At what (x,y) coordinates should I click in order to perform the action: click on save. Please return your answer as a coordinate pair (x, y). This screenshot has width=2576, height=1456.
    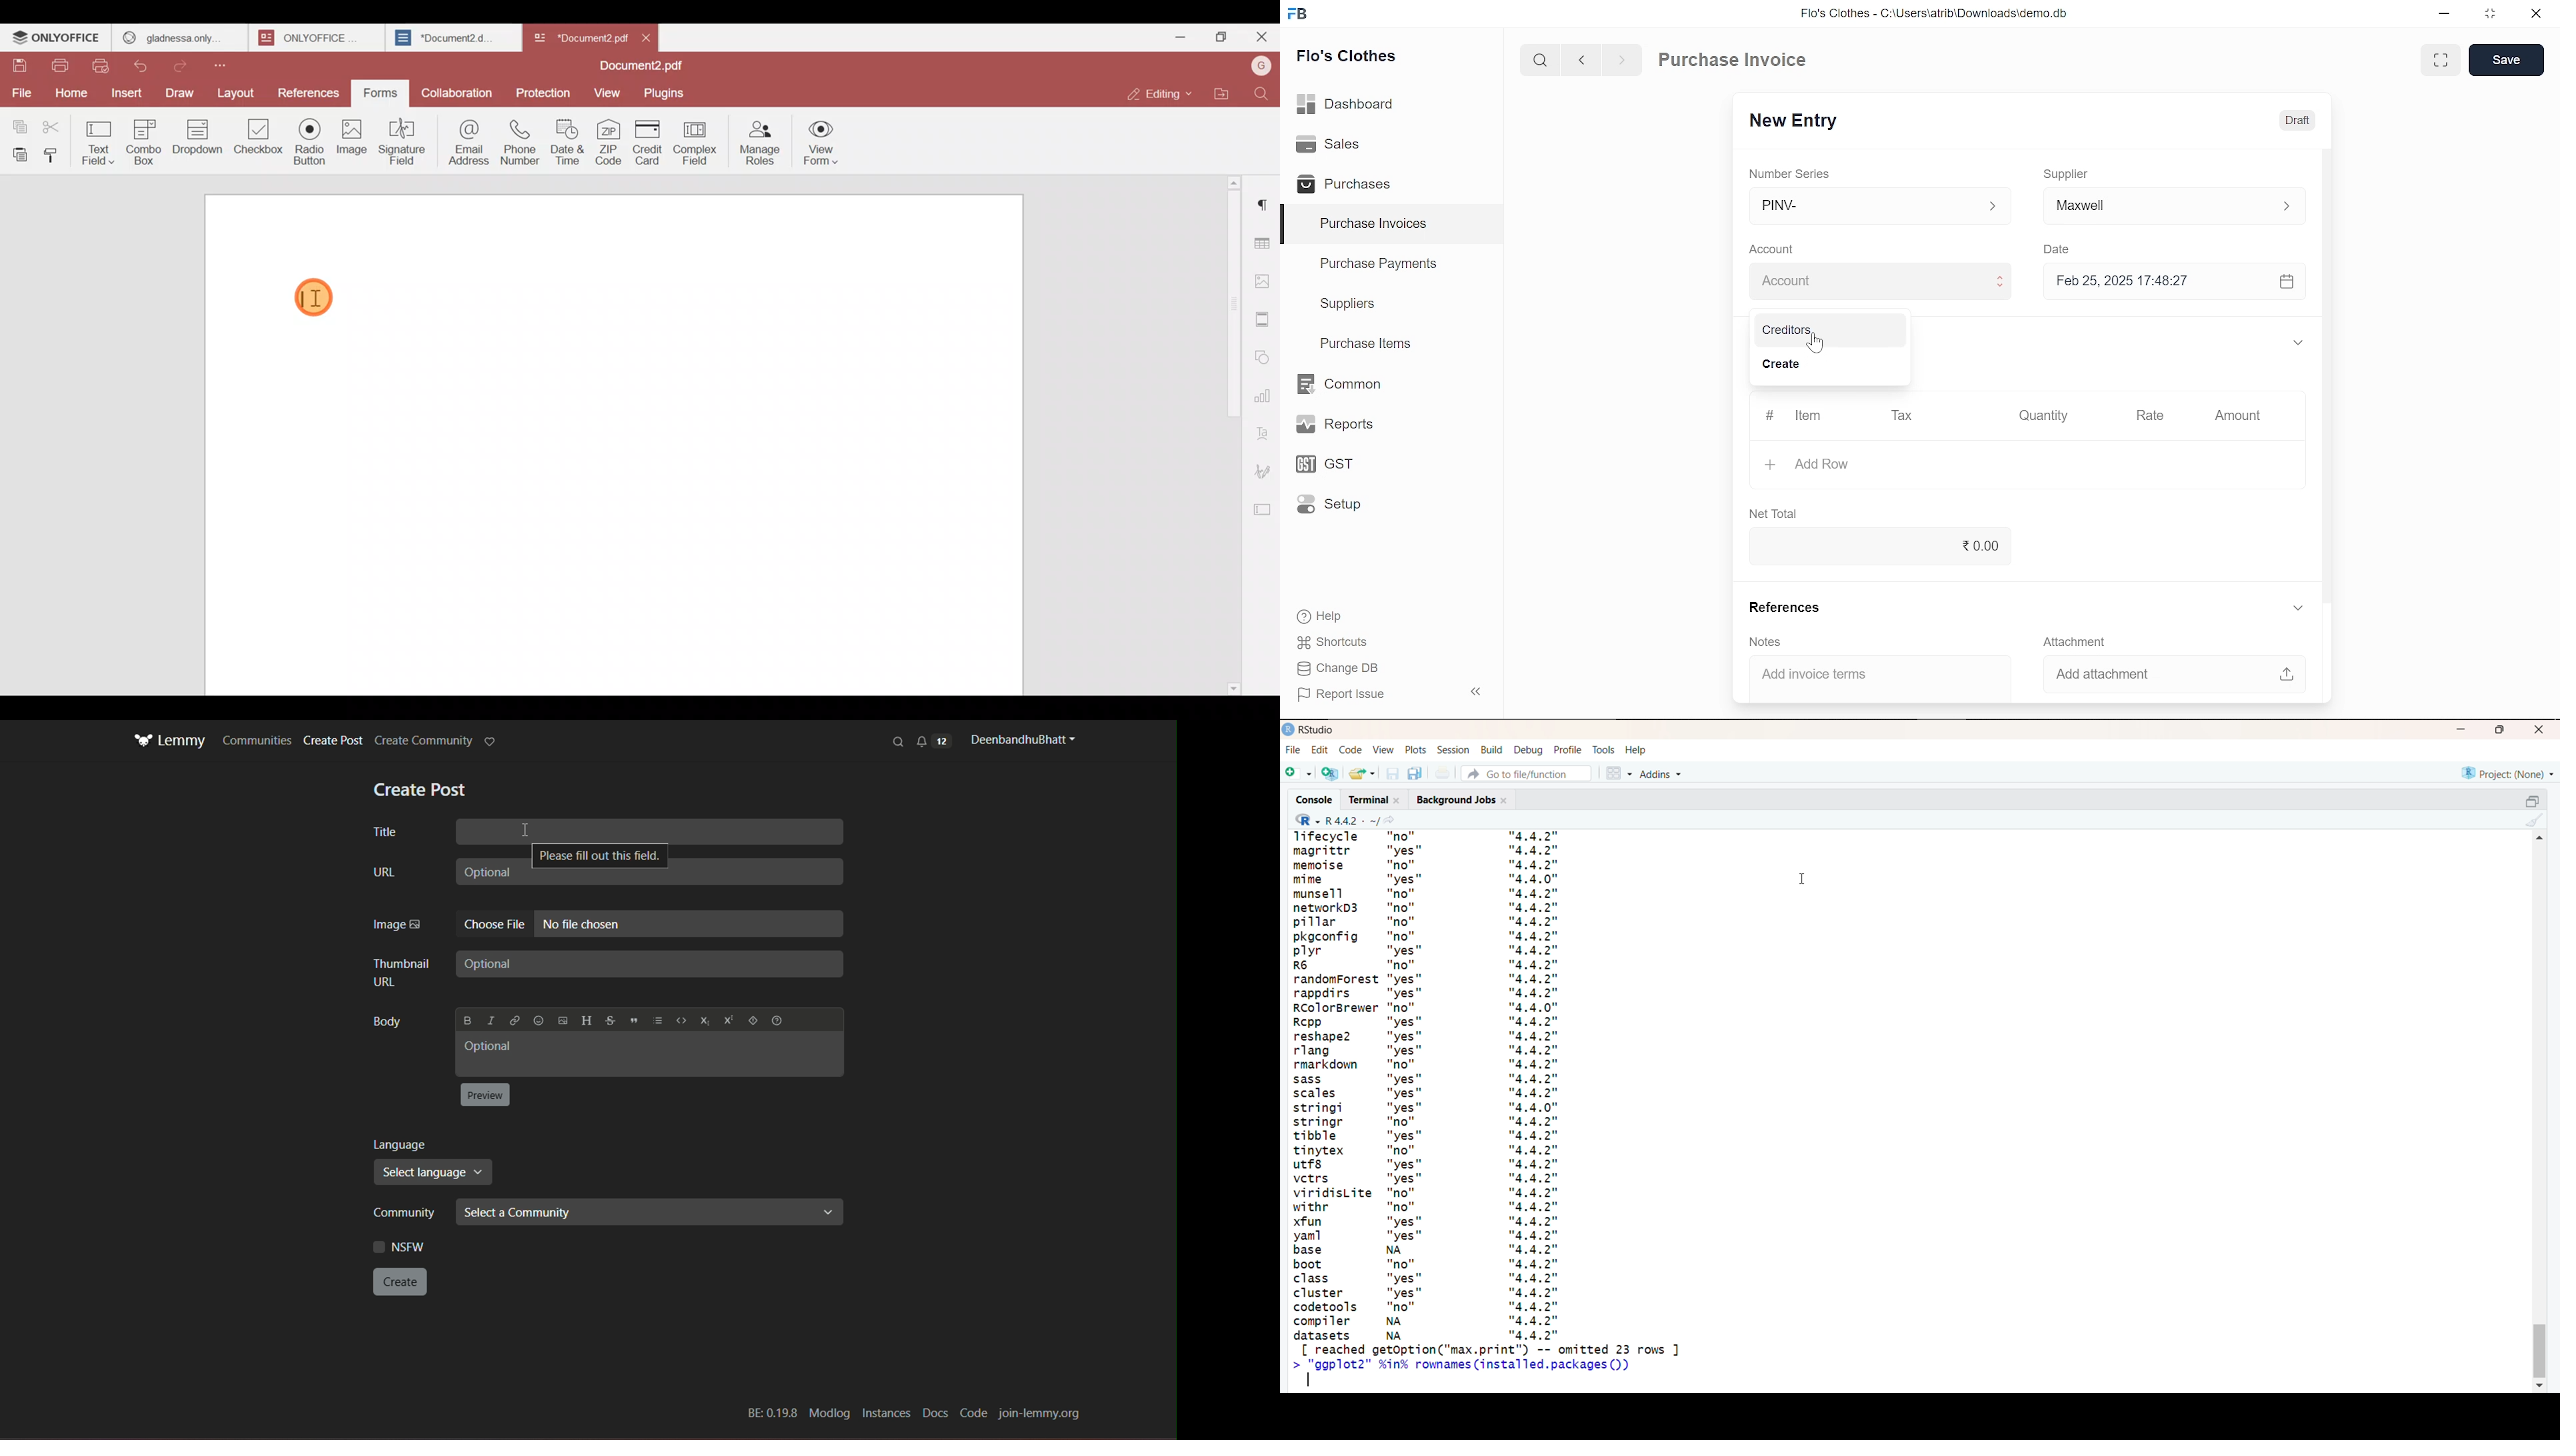
    Looking at the image, I should click on (2506, 61).